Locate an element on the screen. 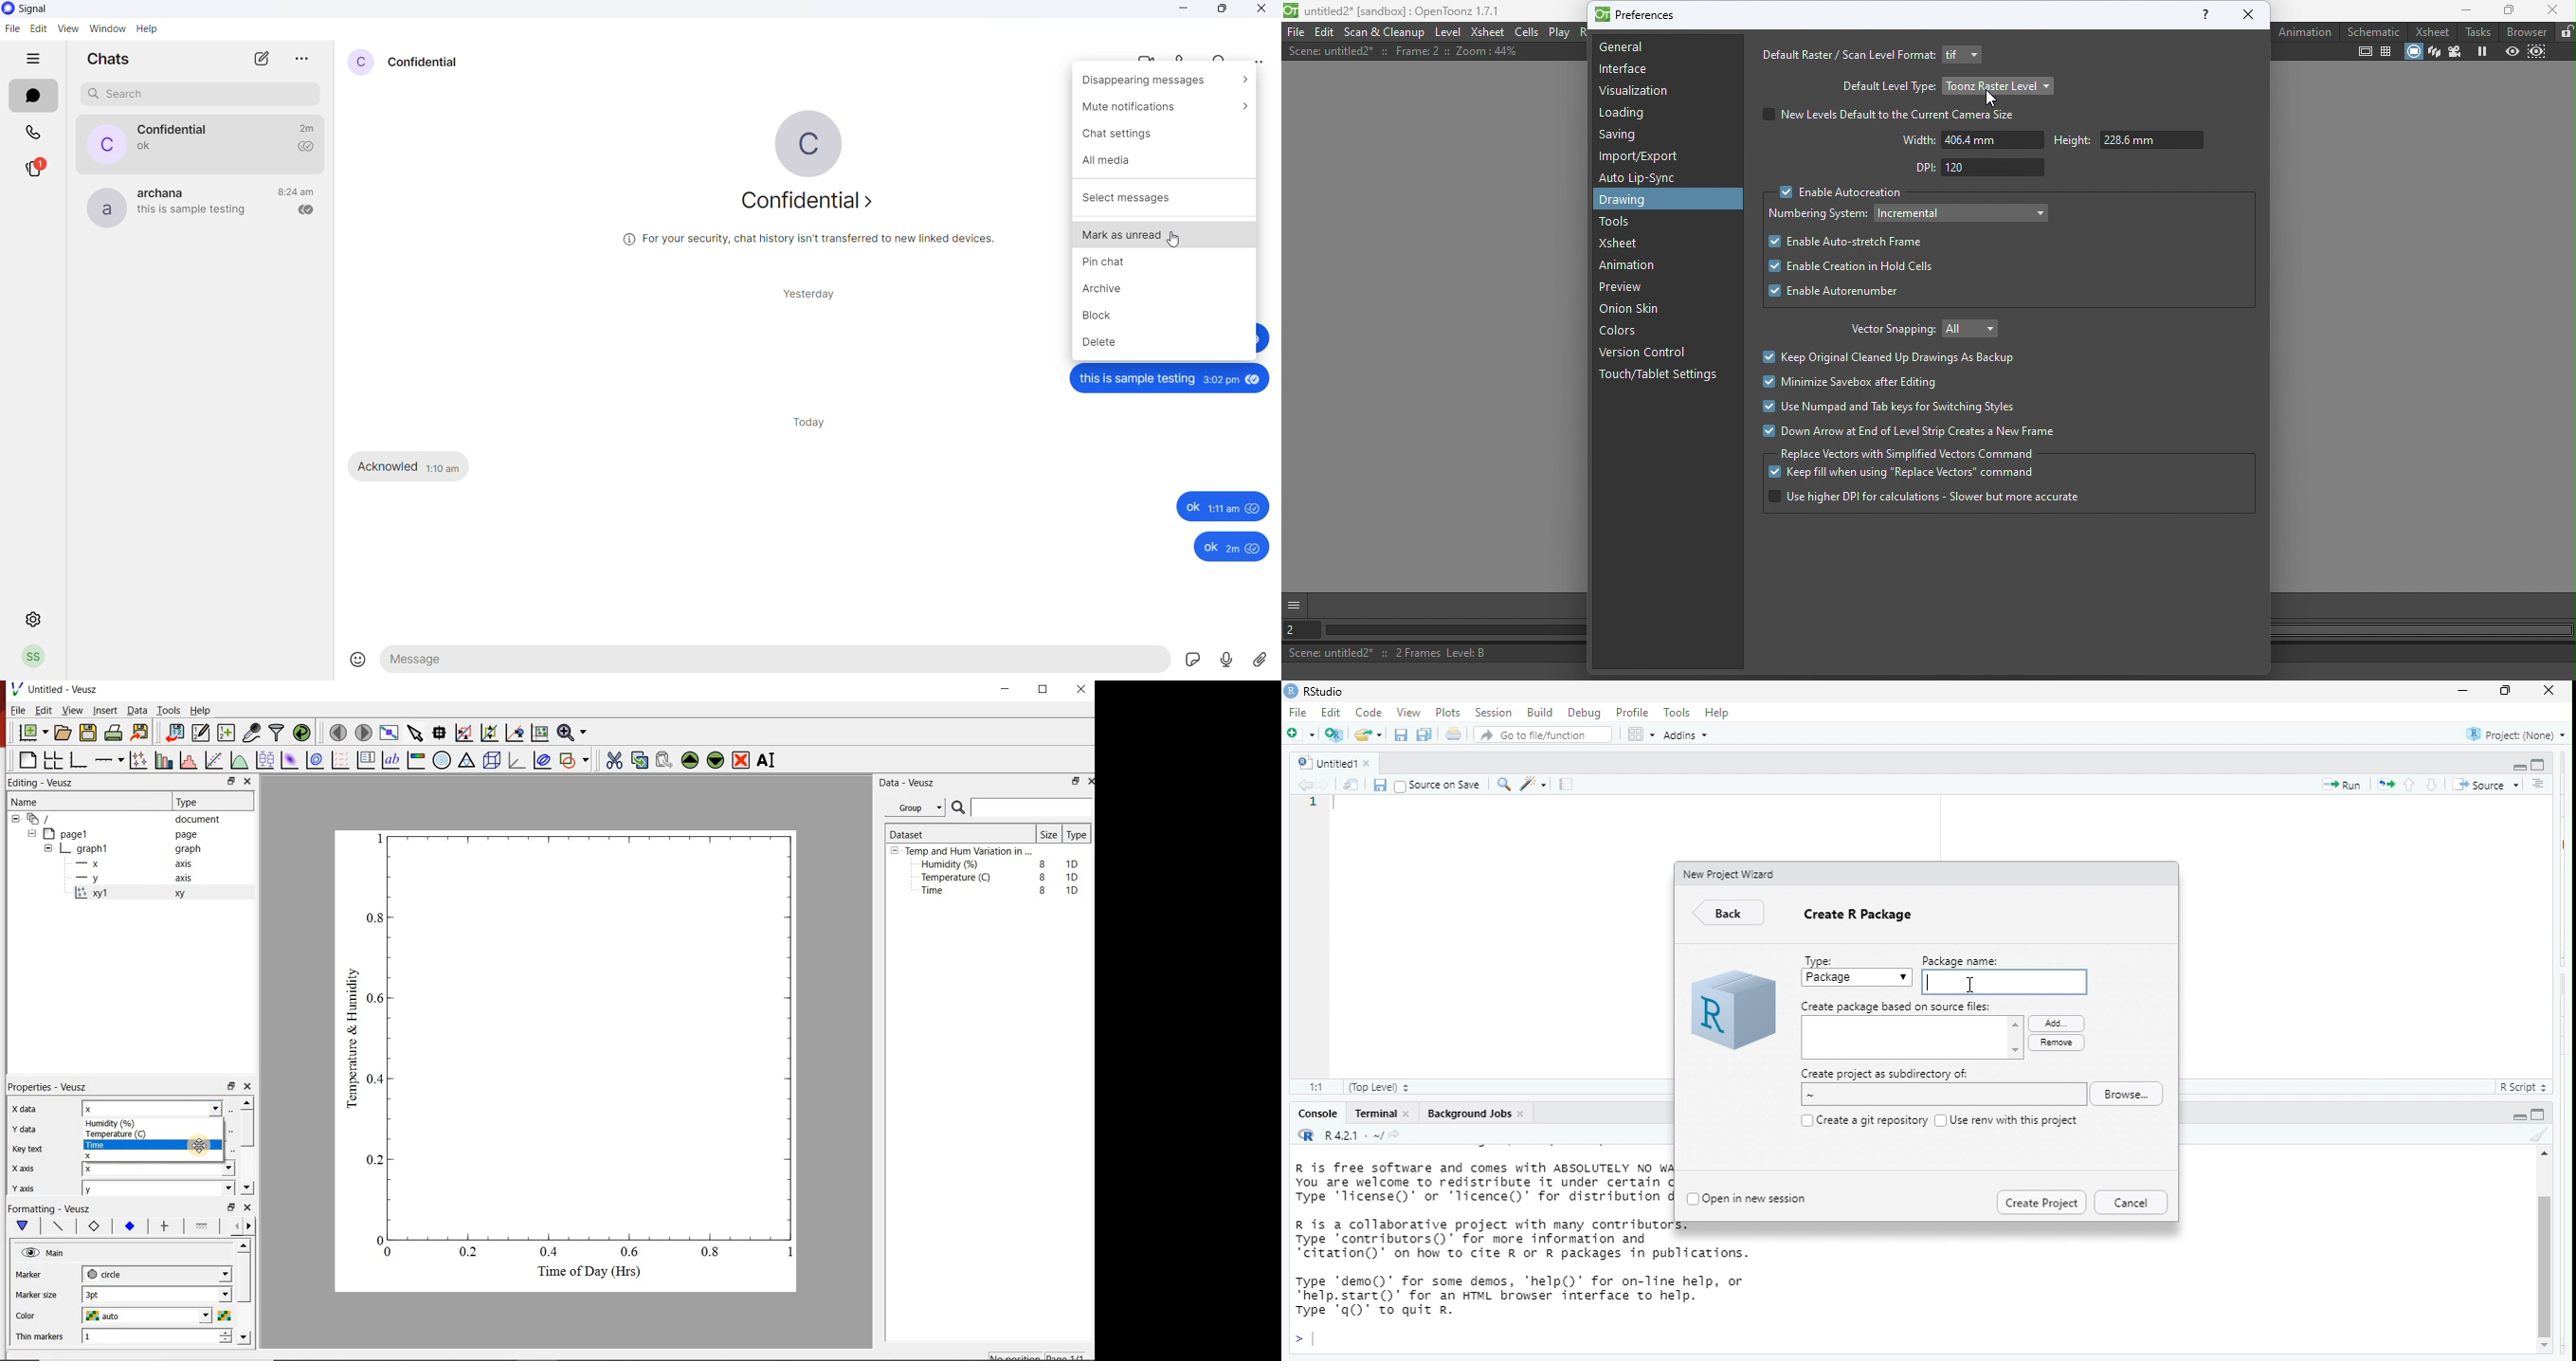 The image size is (2576, 1372). x data dropdown is located at coordinates (196, 1109).